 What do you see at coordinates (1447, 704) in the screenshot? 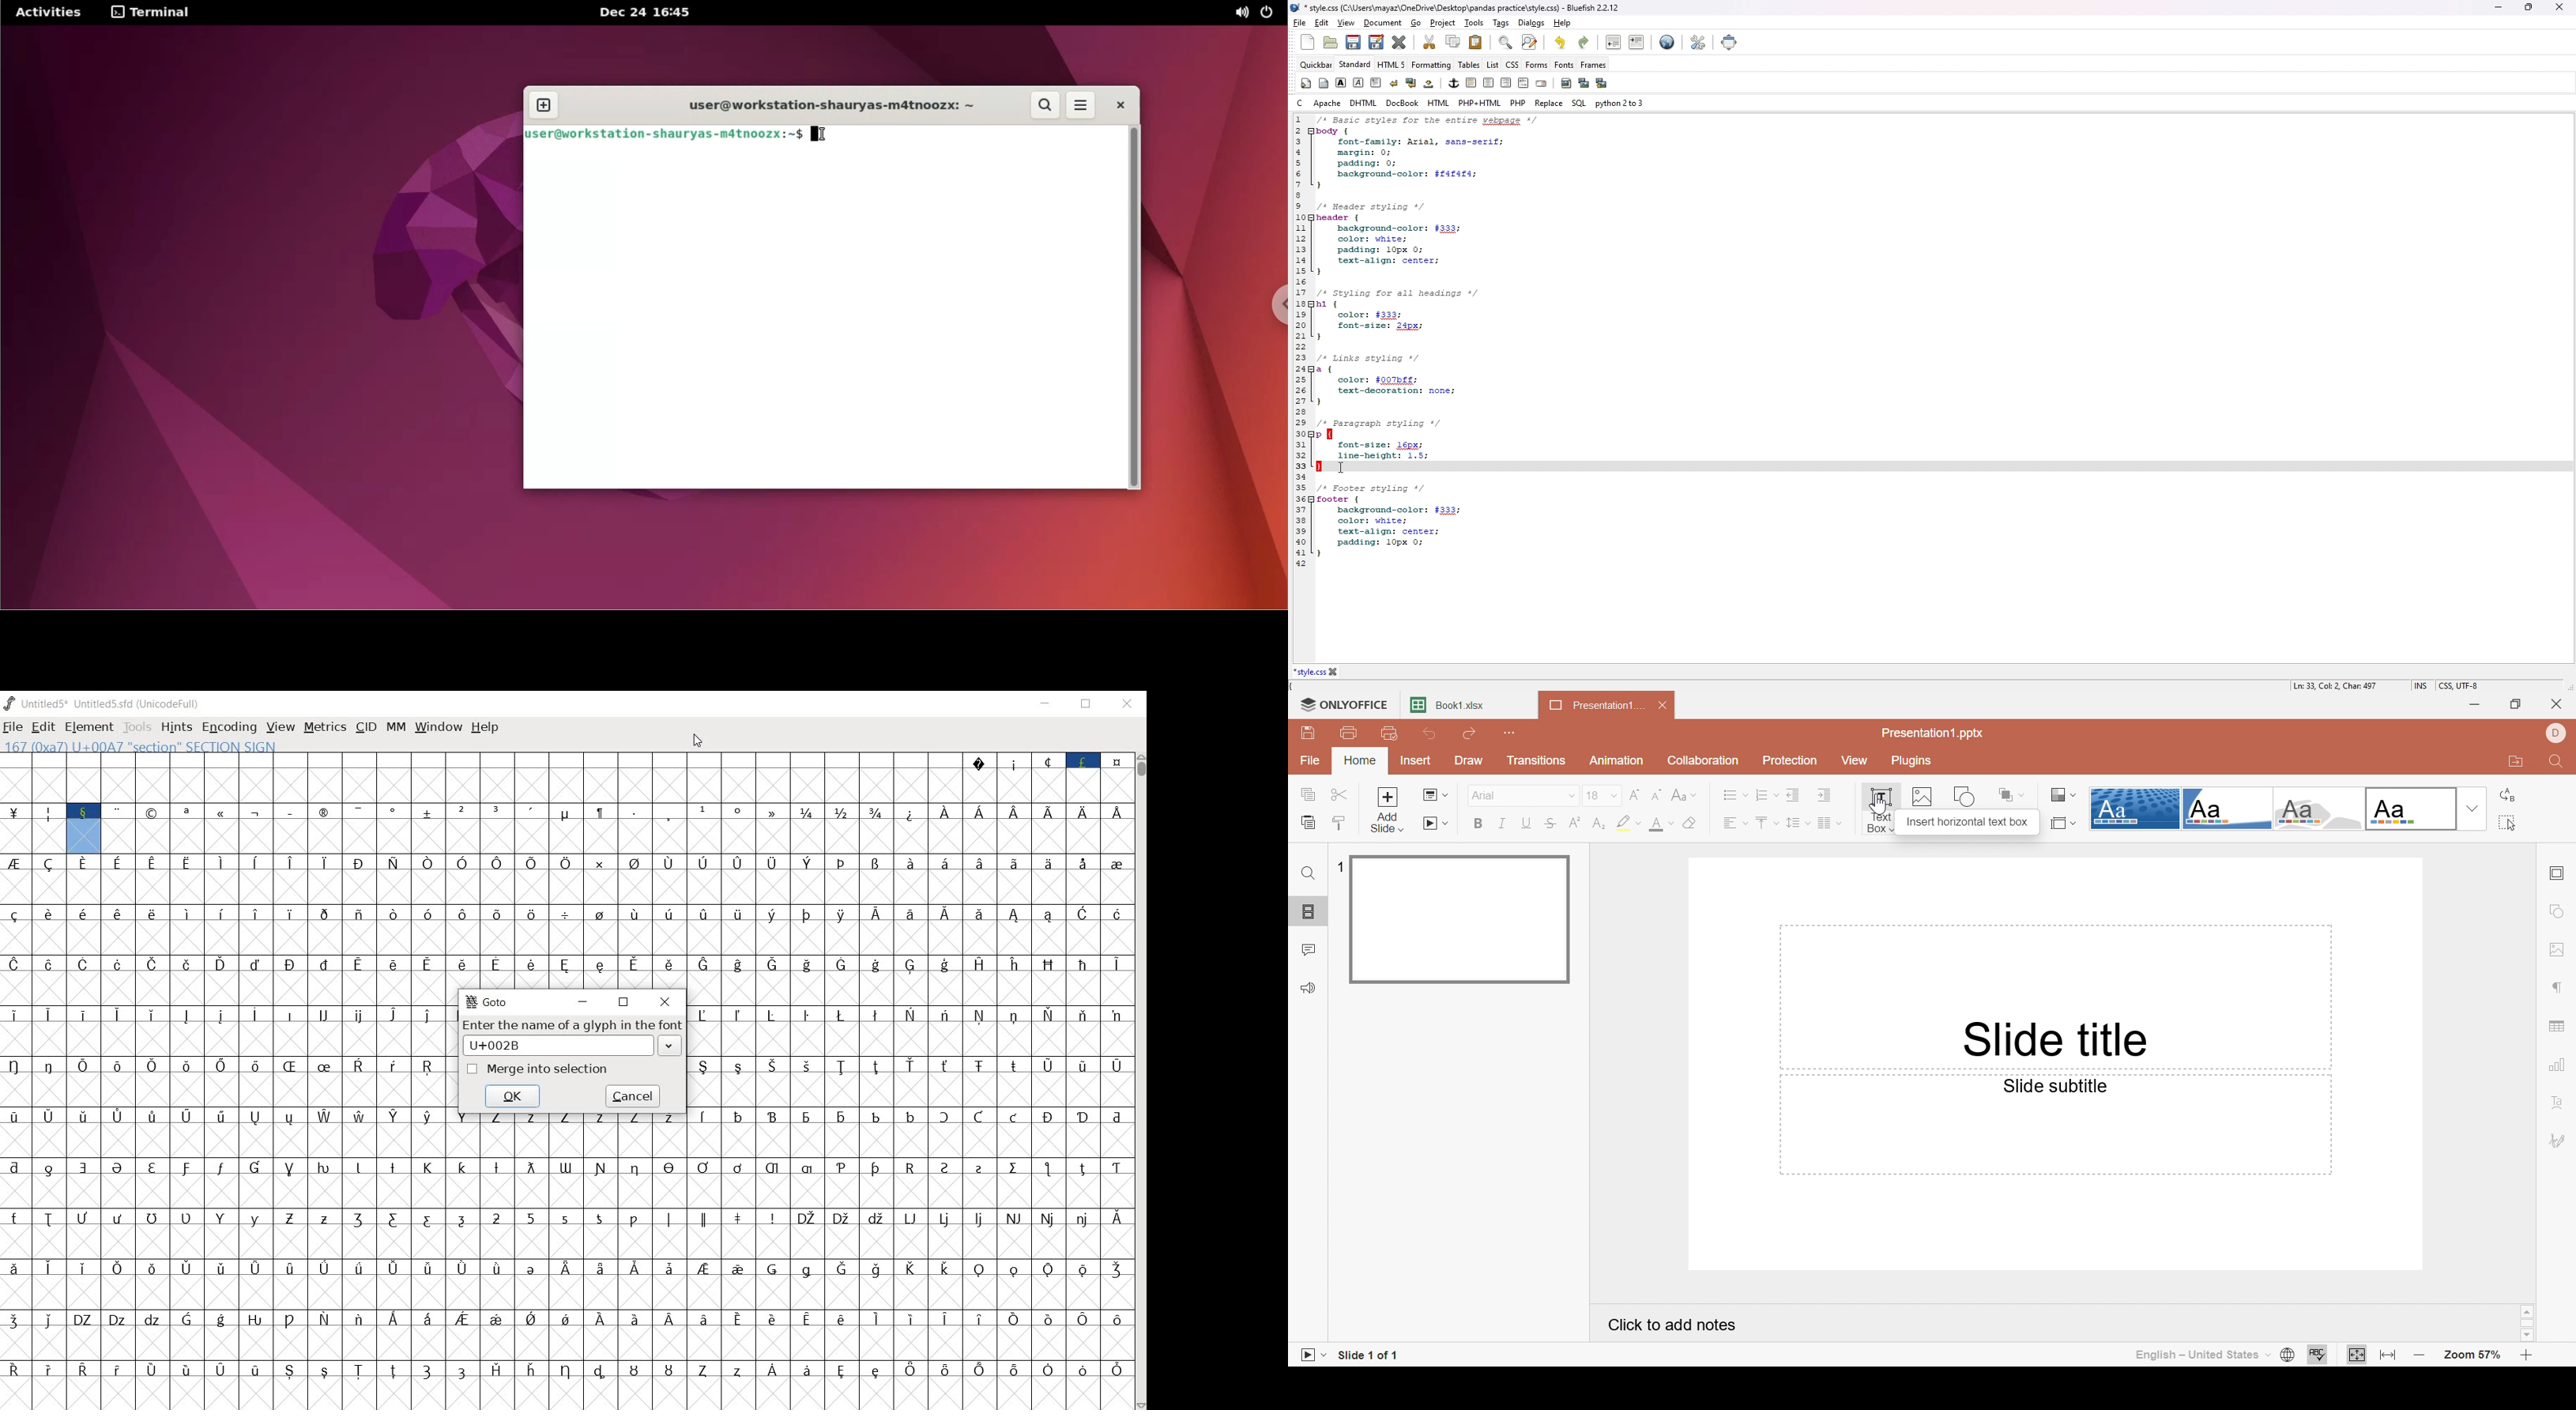
I see `Book1.xlsx` at bounding box center [1447, 704].